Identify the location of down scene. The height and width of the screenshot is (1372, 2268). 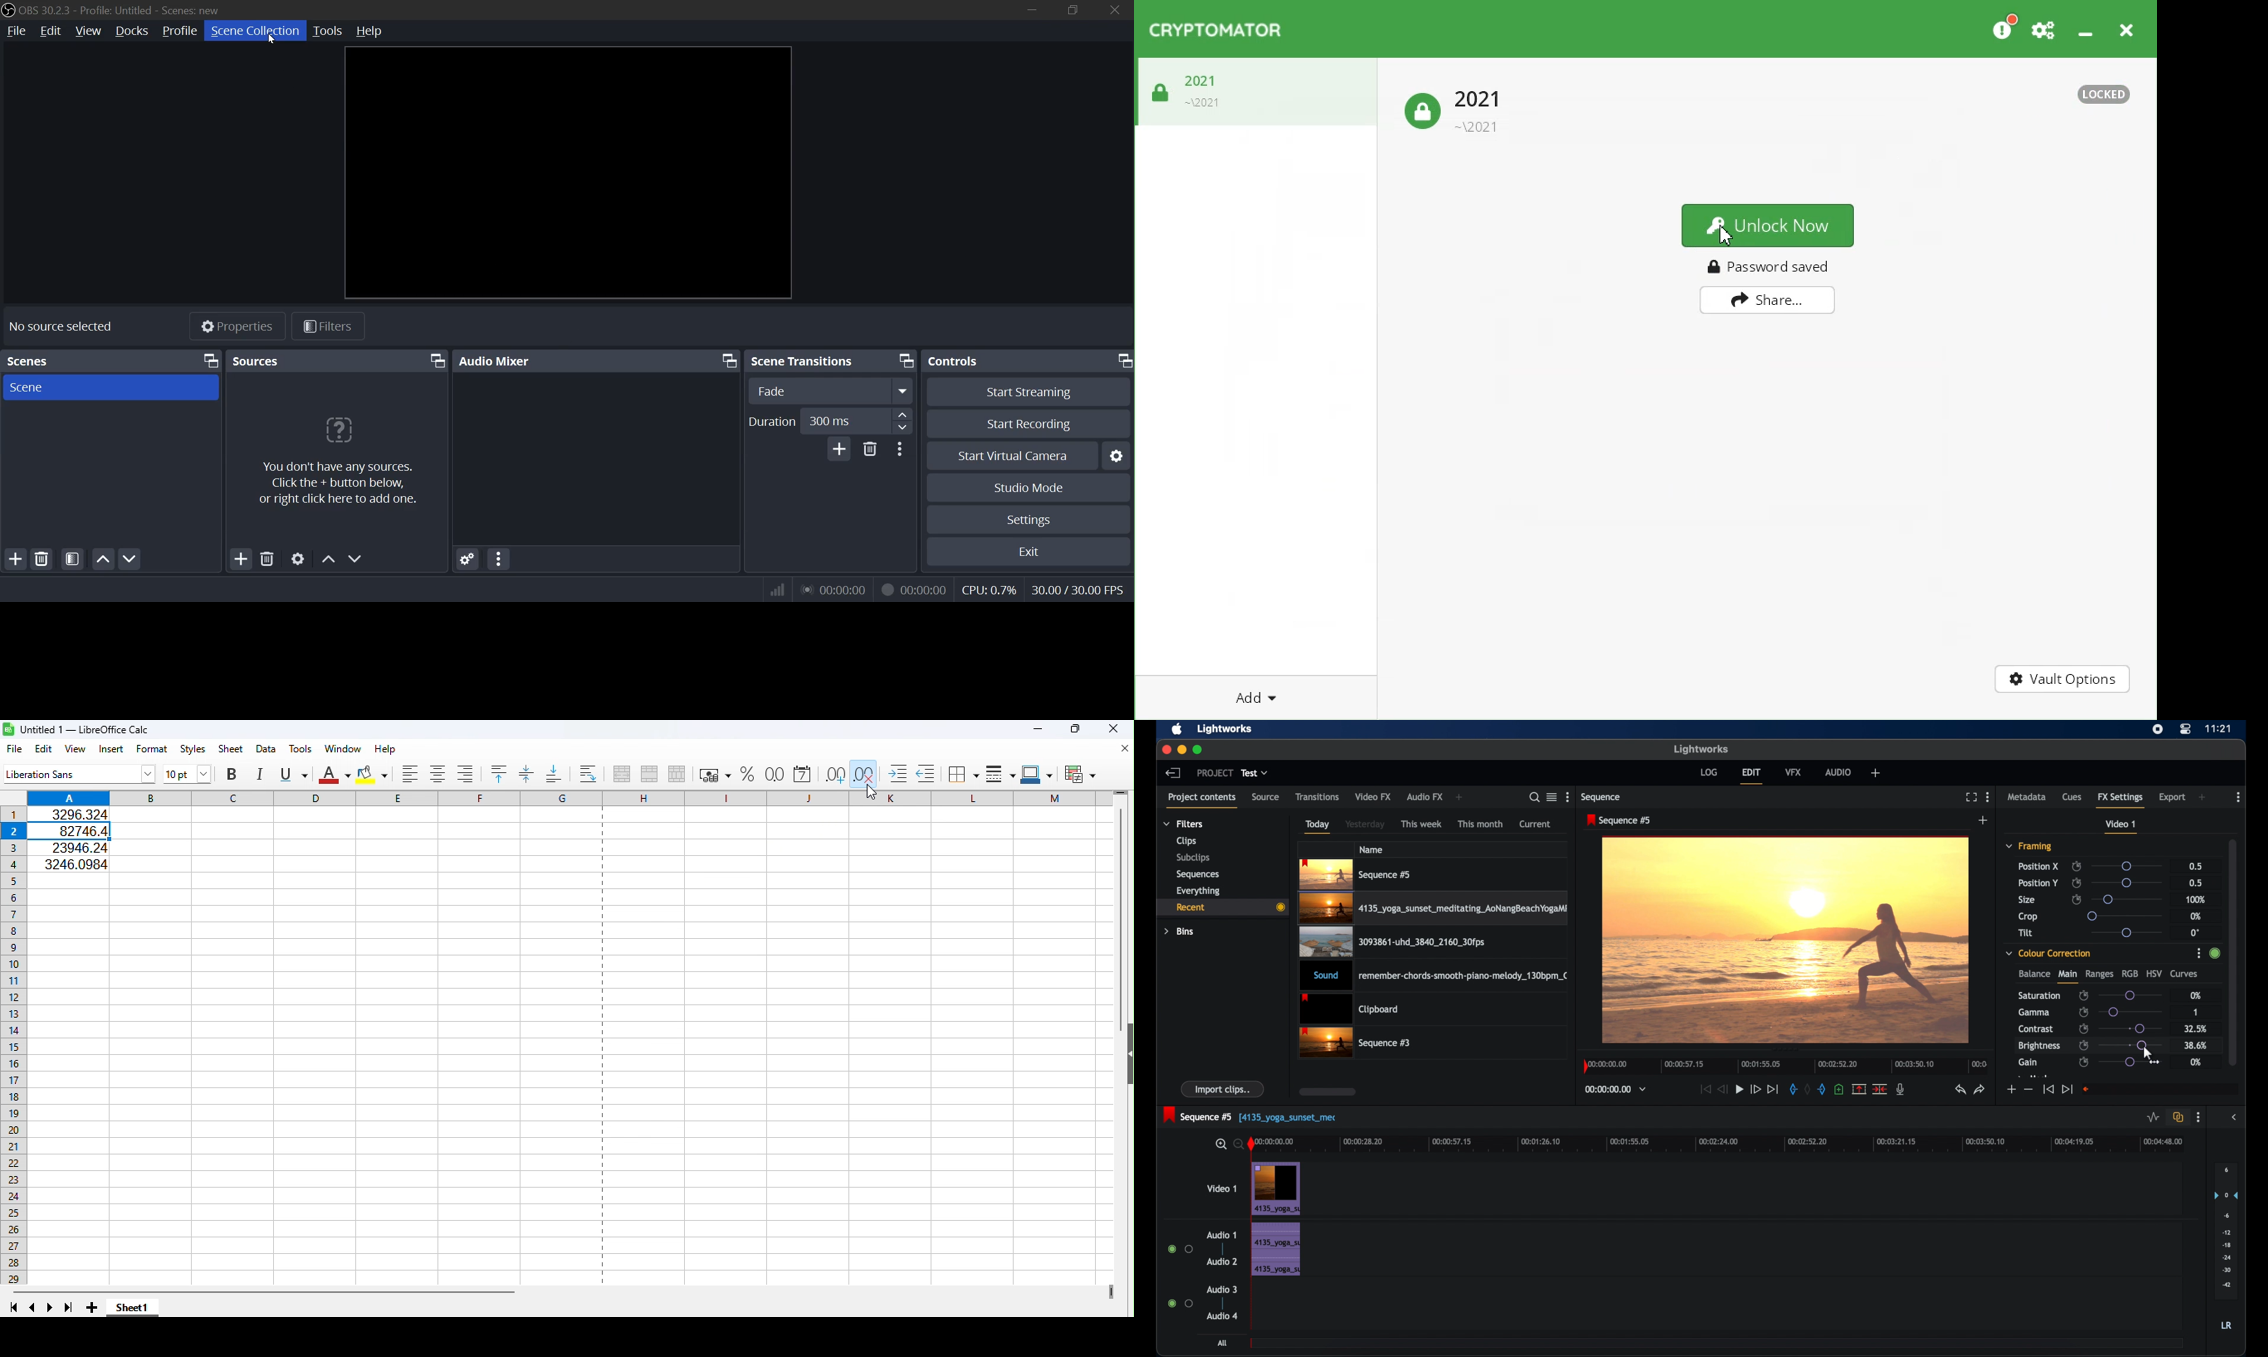
(132, 559).